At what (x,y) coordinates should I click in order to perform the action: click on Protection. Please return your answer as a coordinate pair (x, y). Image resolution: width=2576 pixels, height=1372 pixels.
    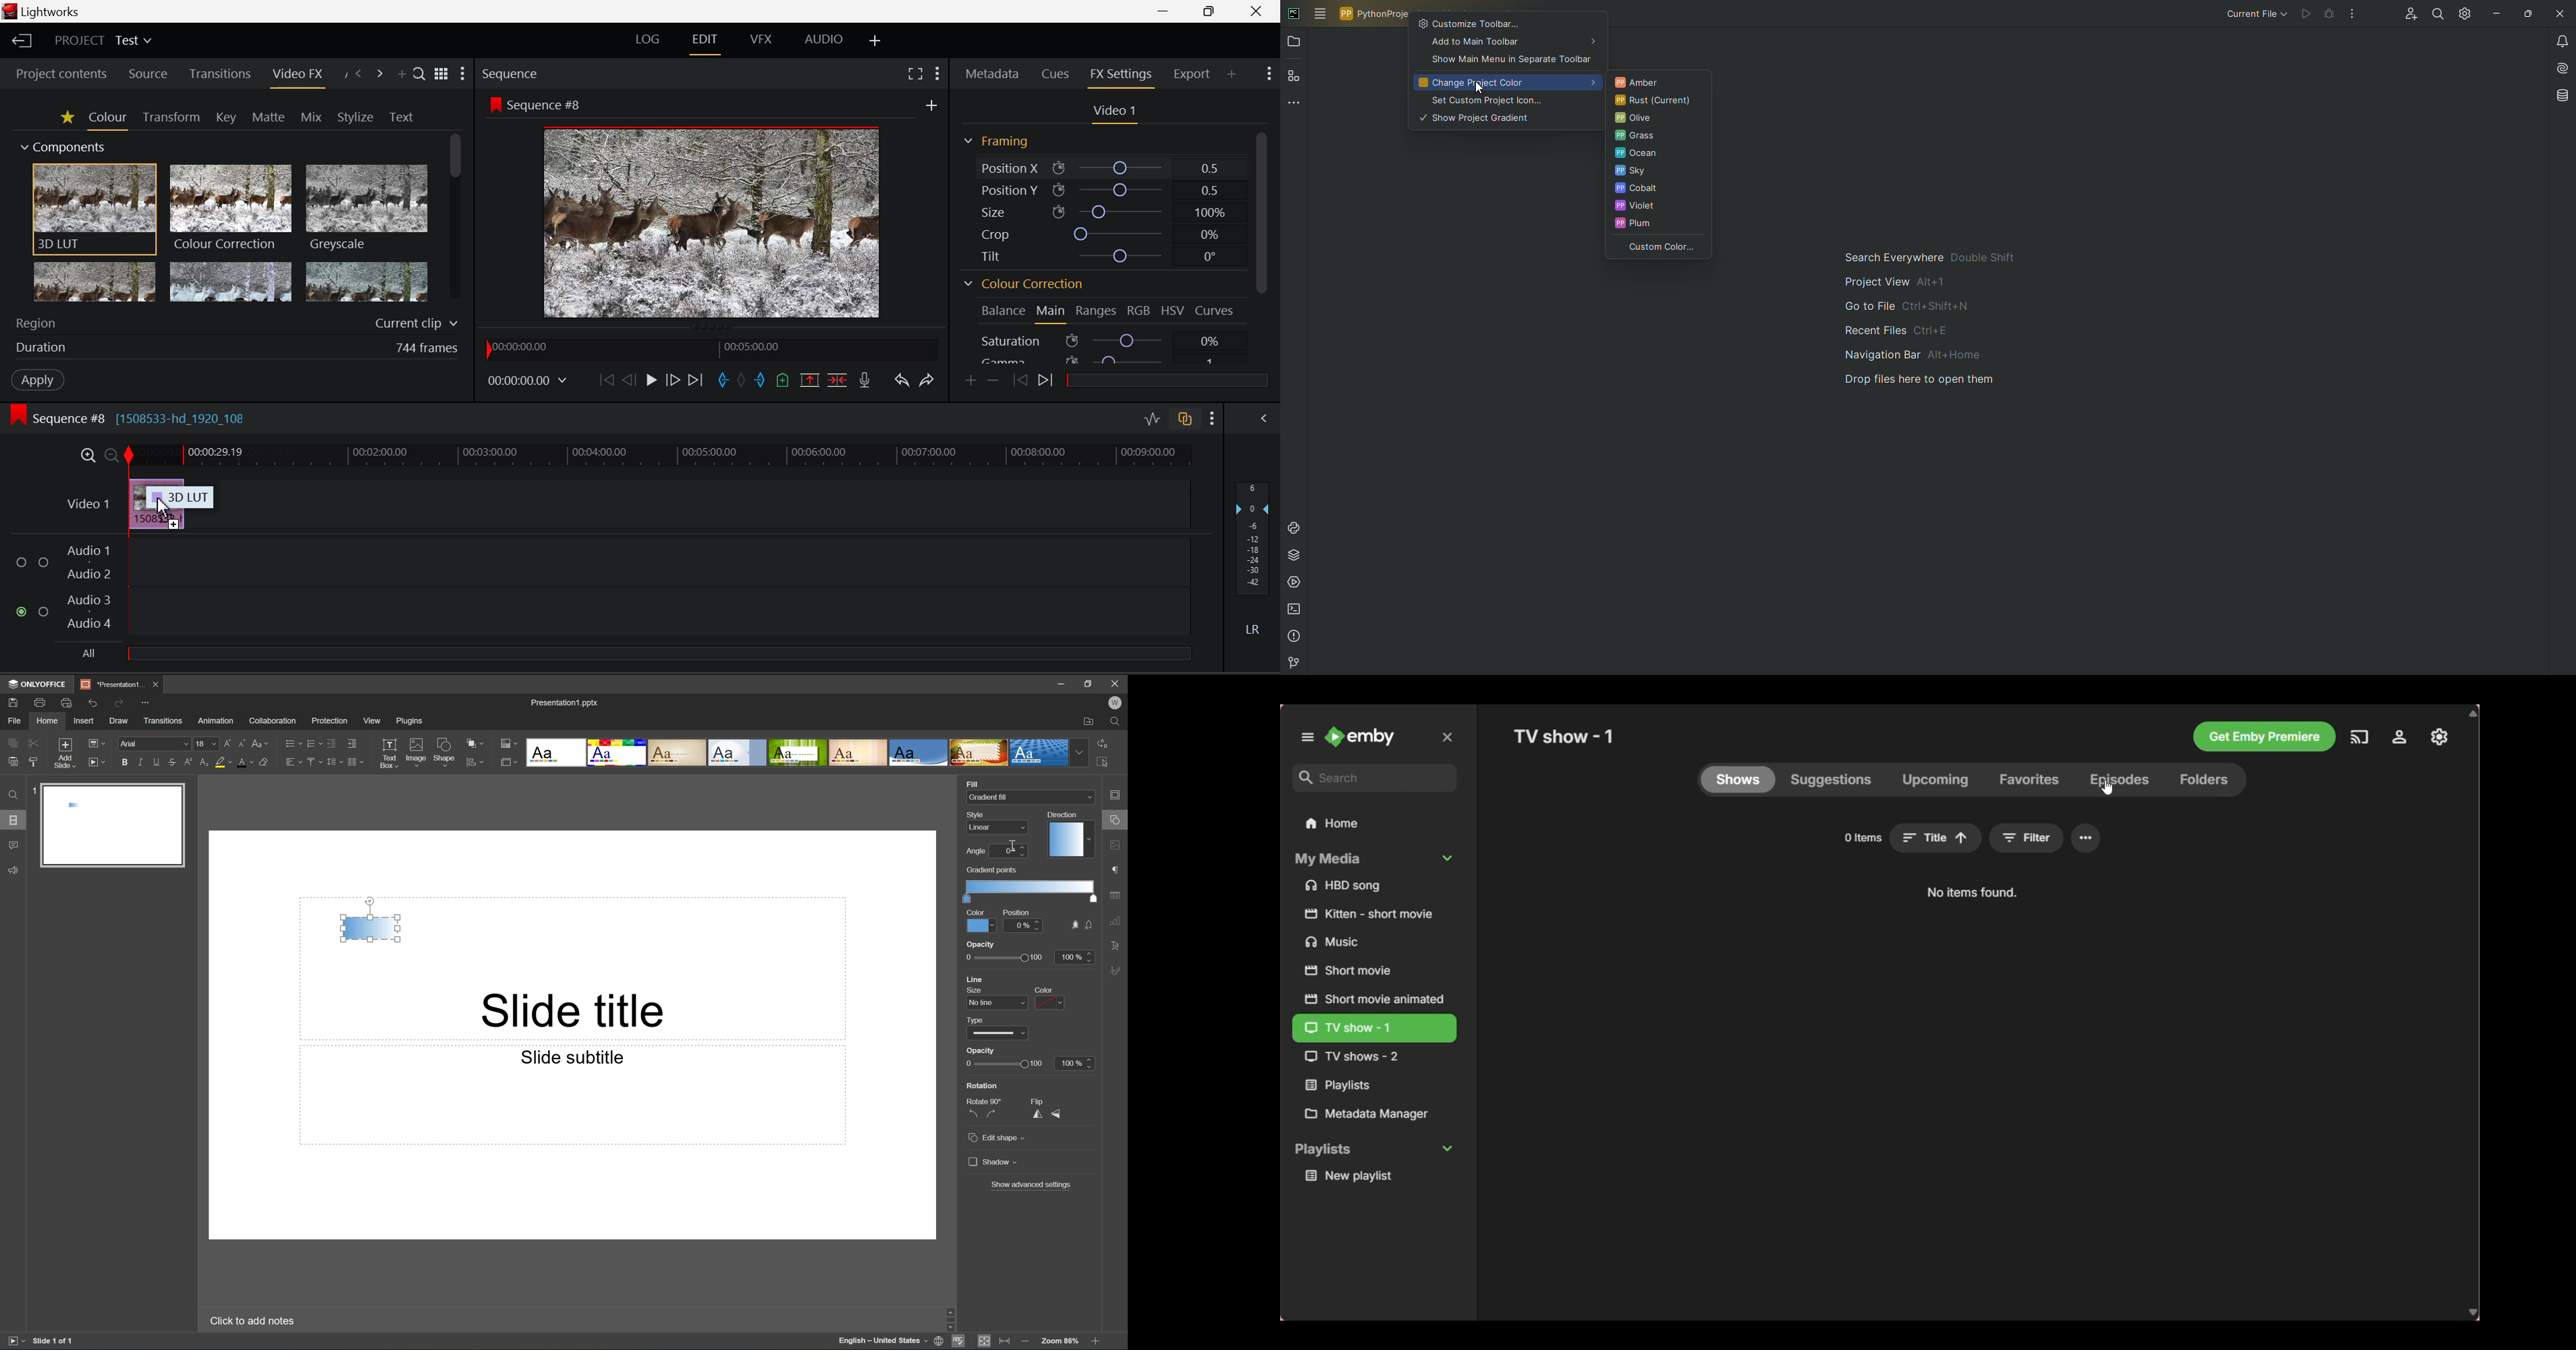
    Looking at the image, I should click on (329, 720).